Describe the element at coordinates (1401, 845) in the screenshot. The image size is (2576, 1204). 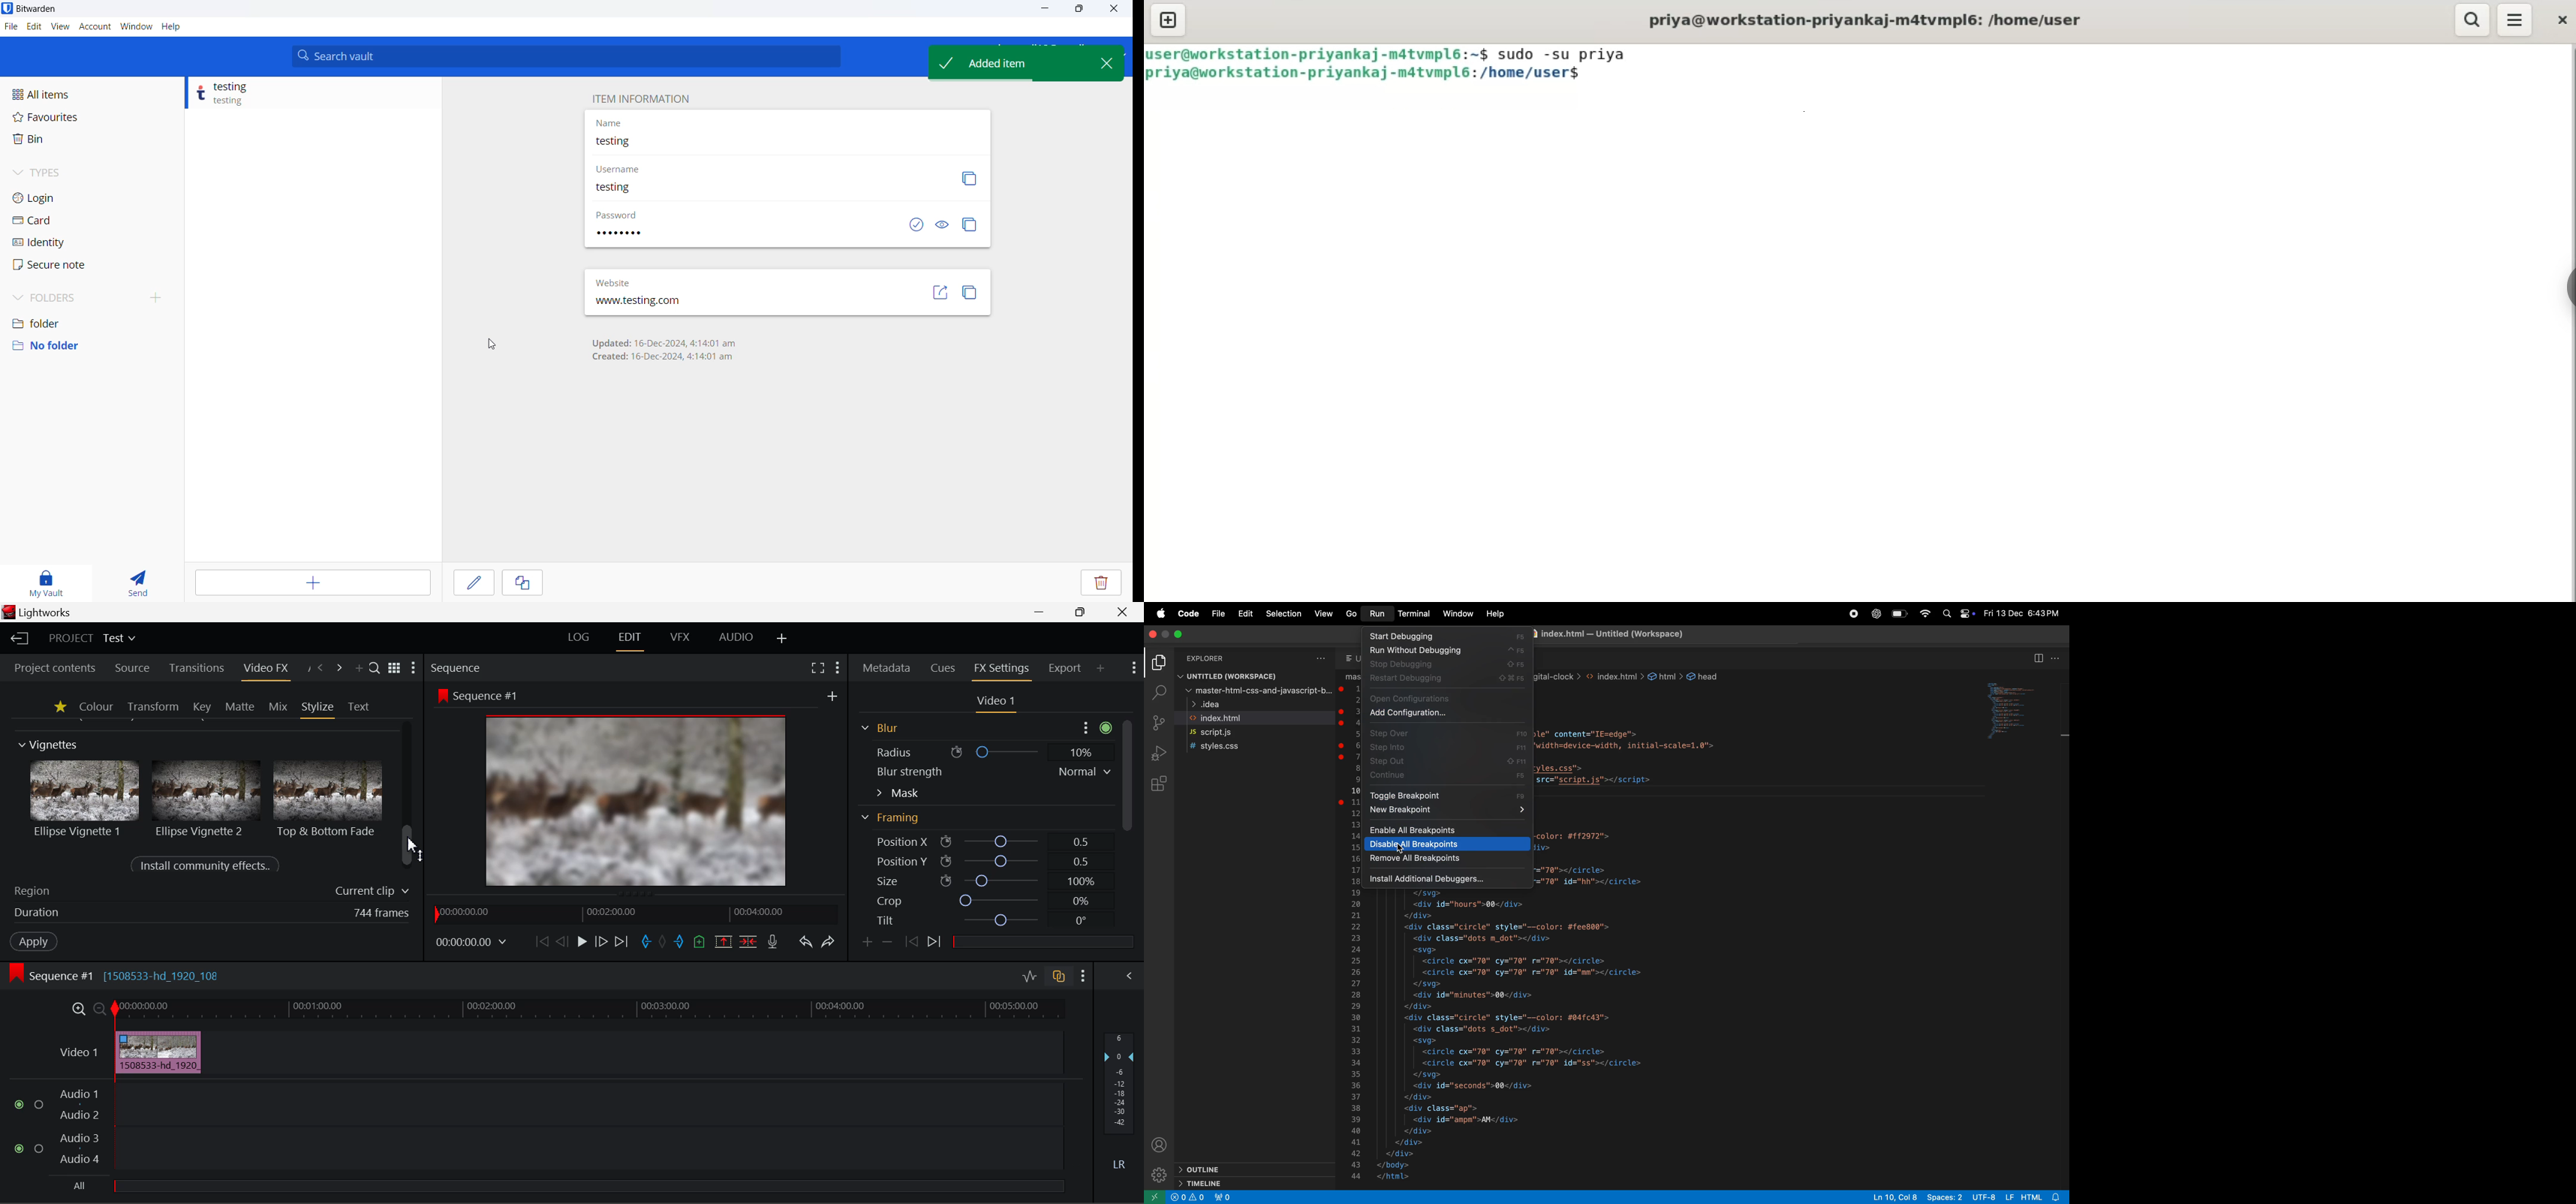
I see `cursor` at that location.